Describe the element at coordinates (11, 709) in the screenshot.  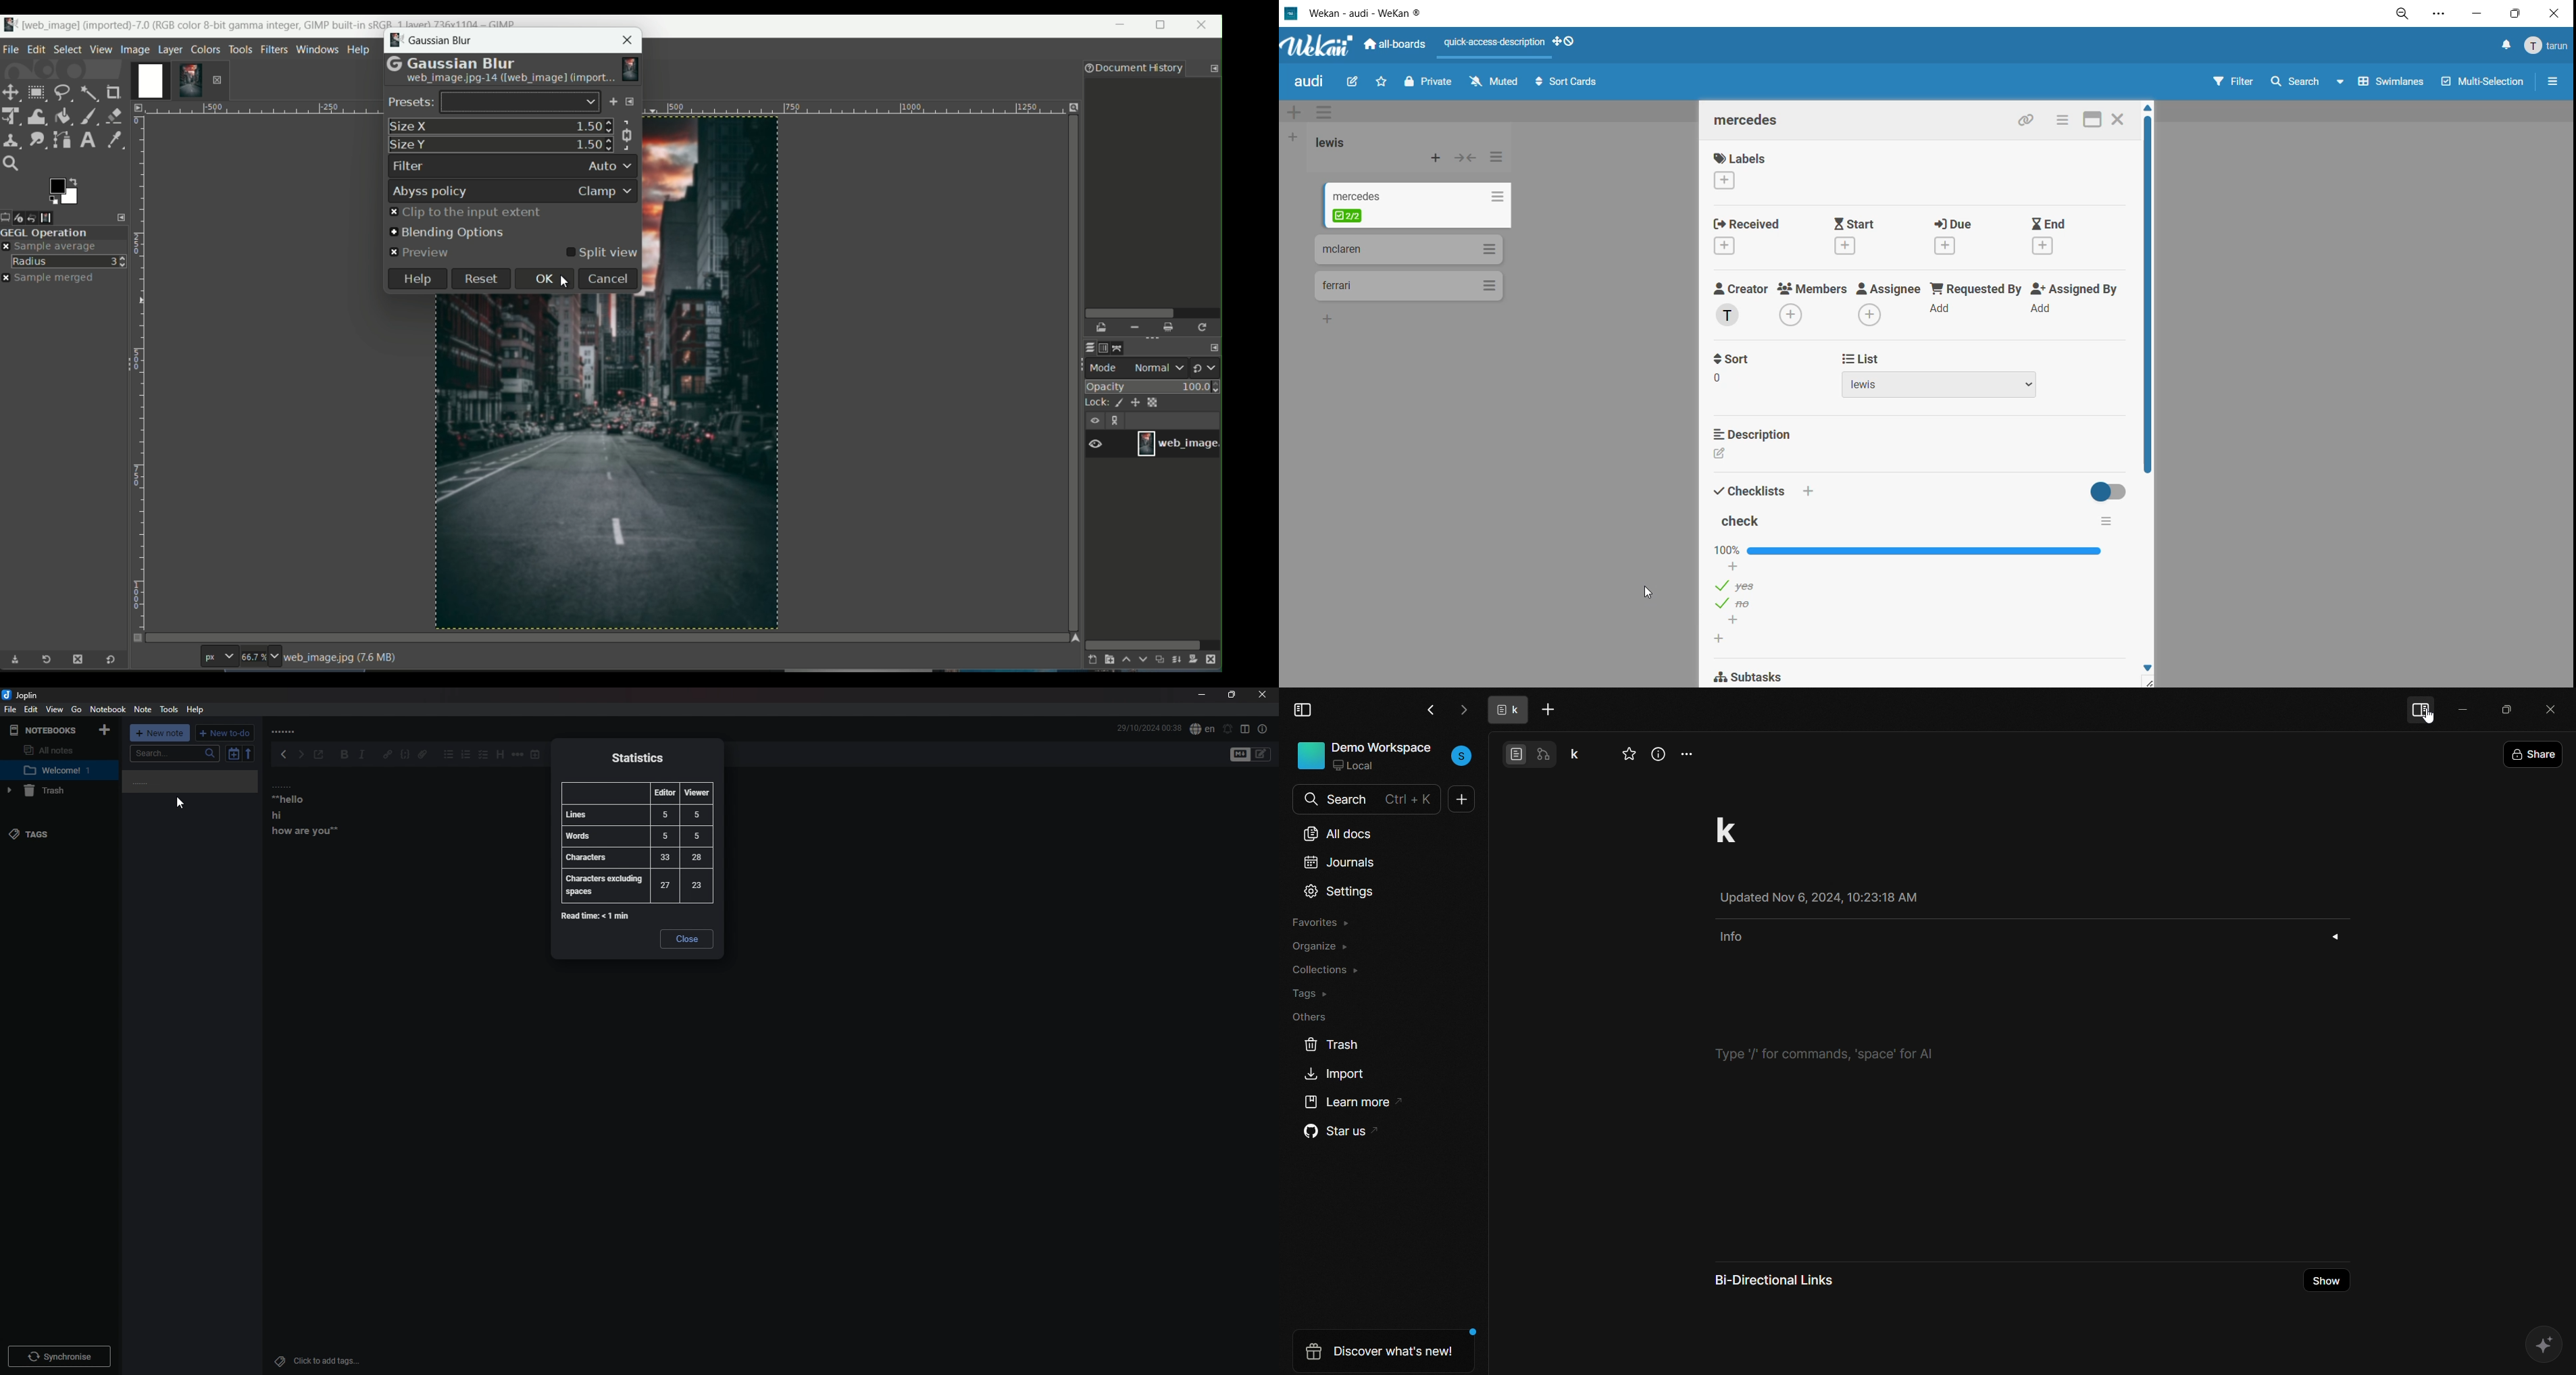
I see `File` at that location.